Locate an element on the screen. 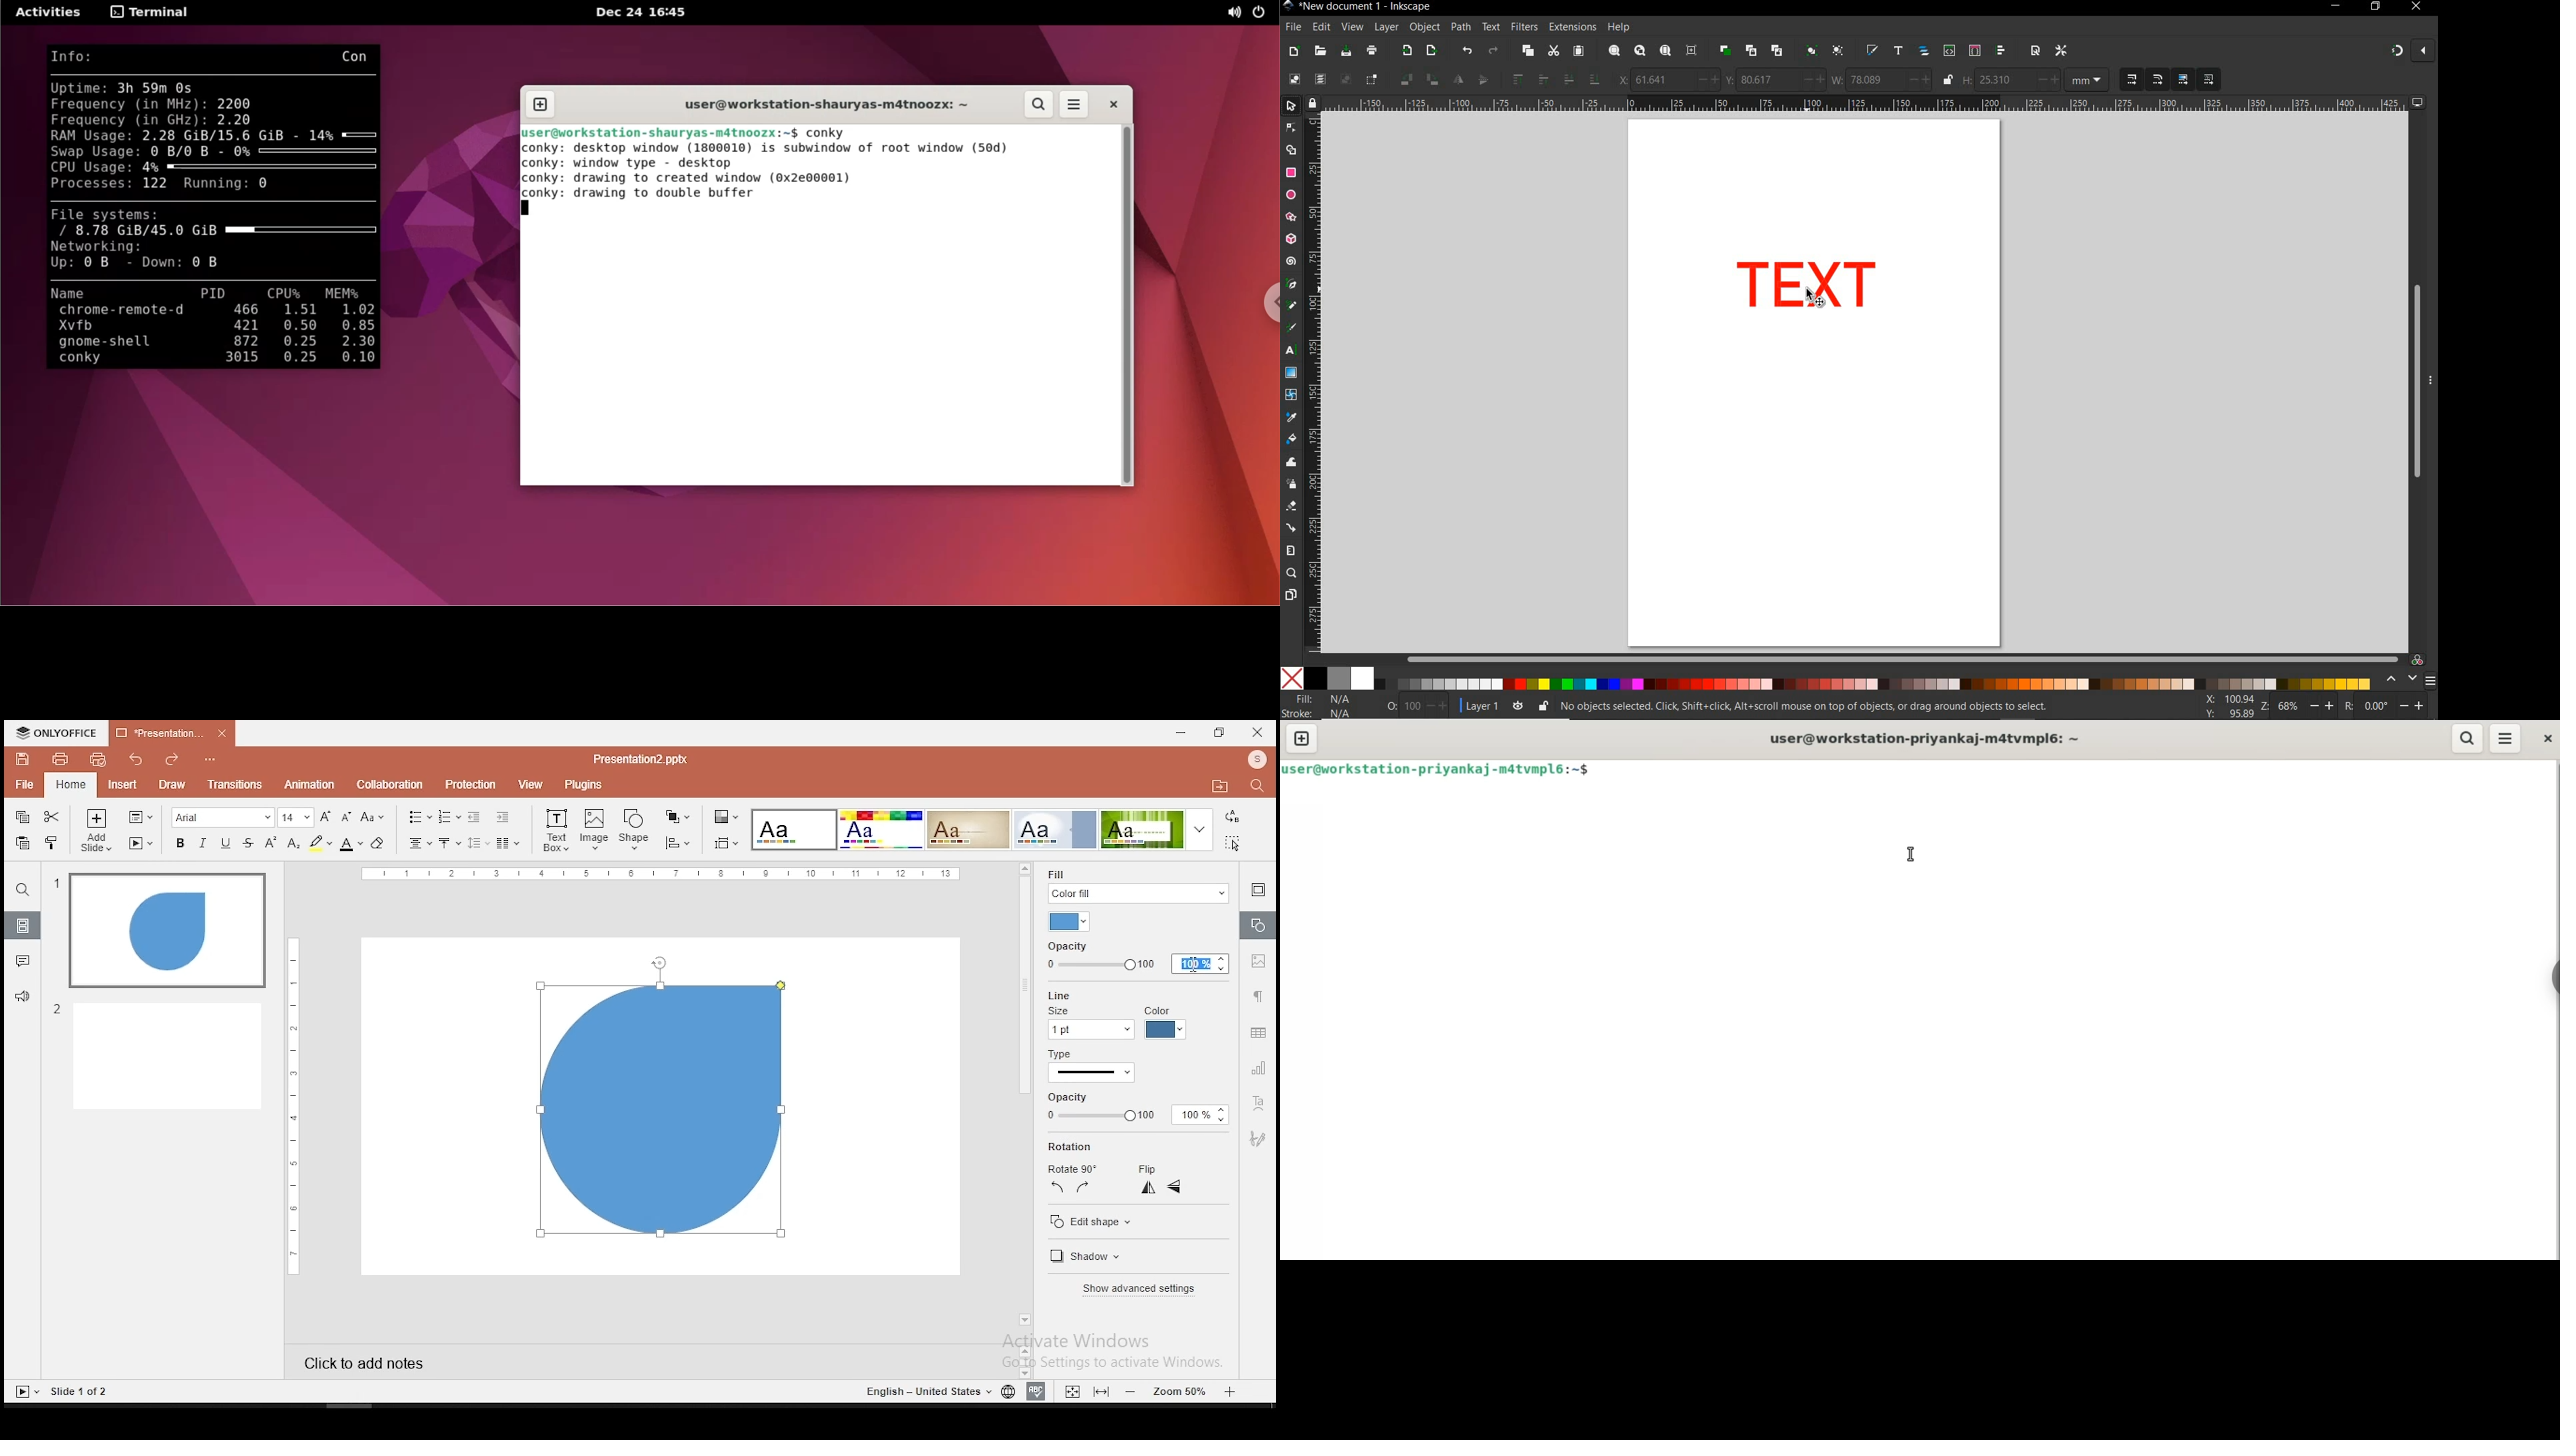 The width and height of the screenshot is (2576, 1456). copy is located at coordinates (1526, 52).